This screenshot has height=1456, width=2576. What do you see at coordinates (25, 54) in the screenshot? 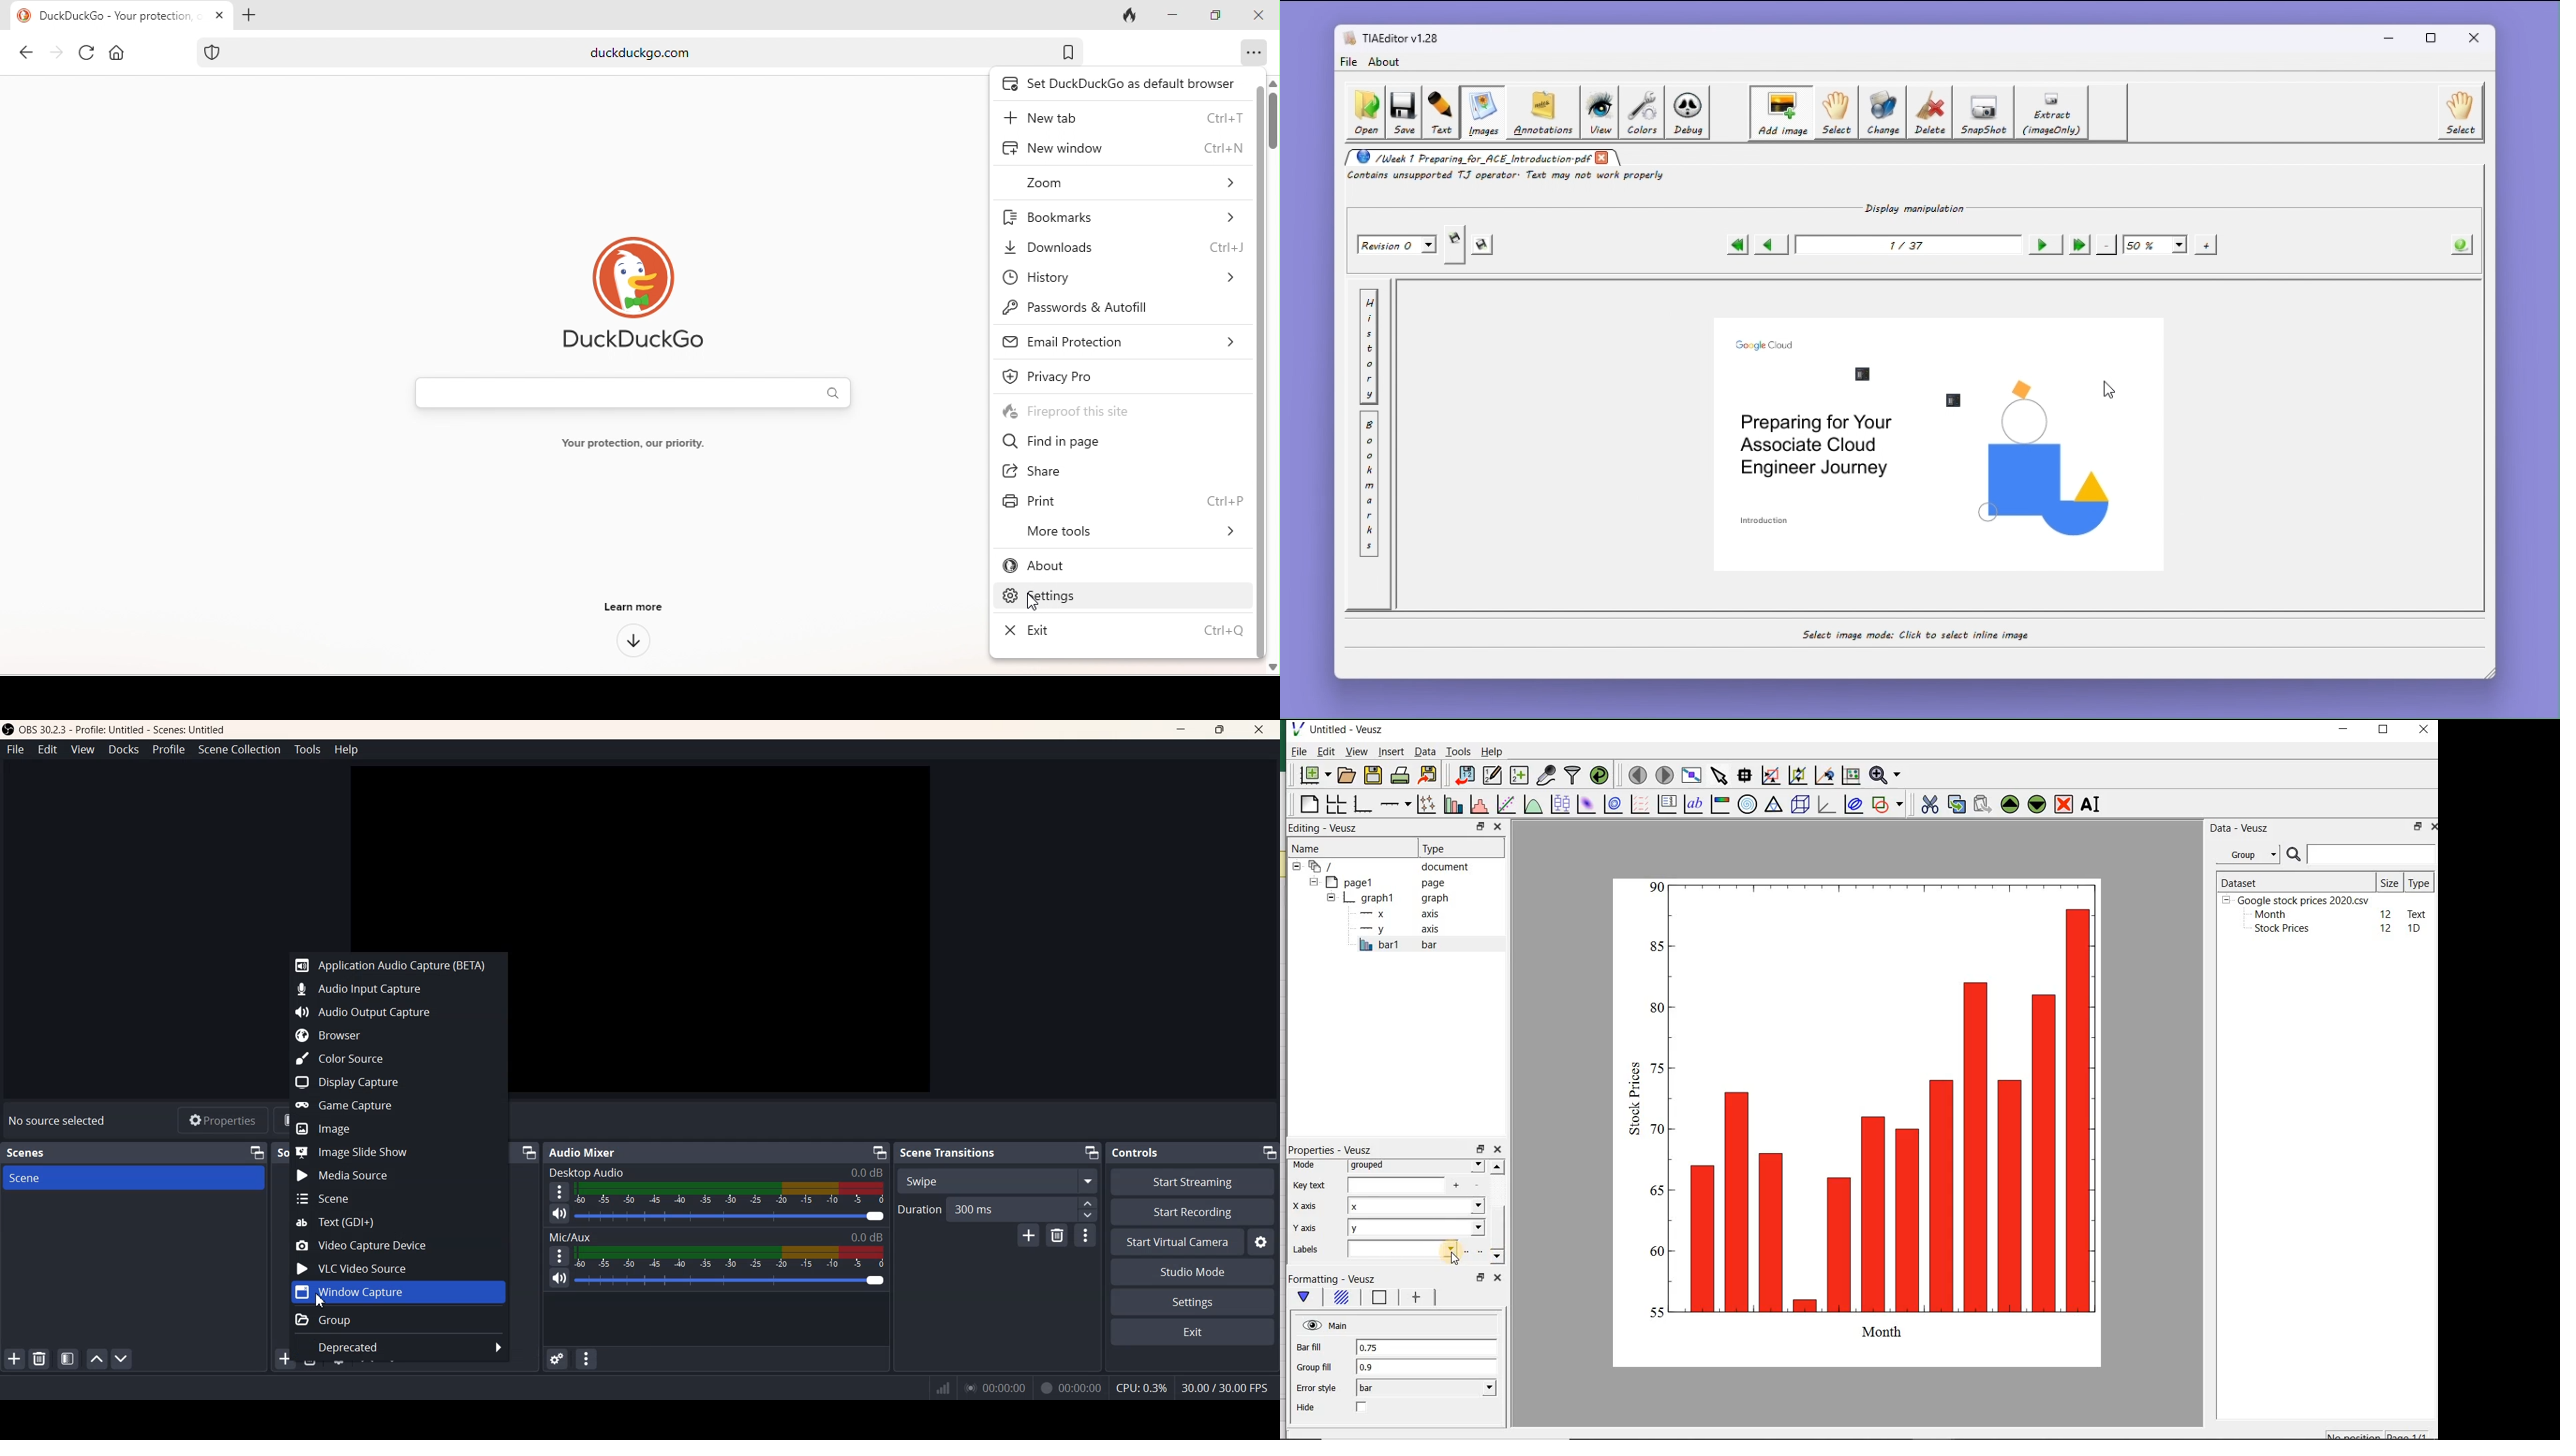
I see `back` at bounding box center [25, 54].